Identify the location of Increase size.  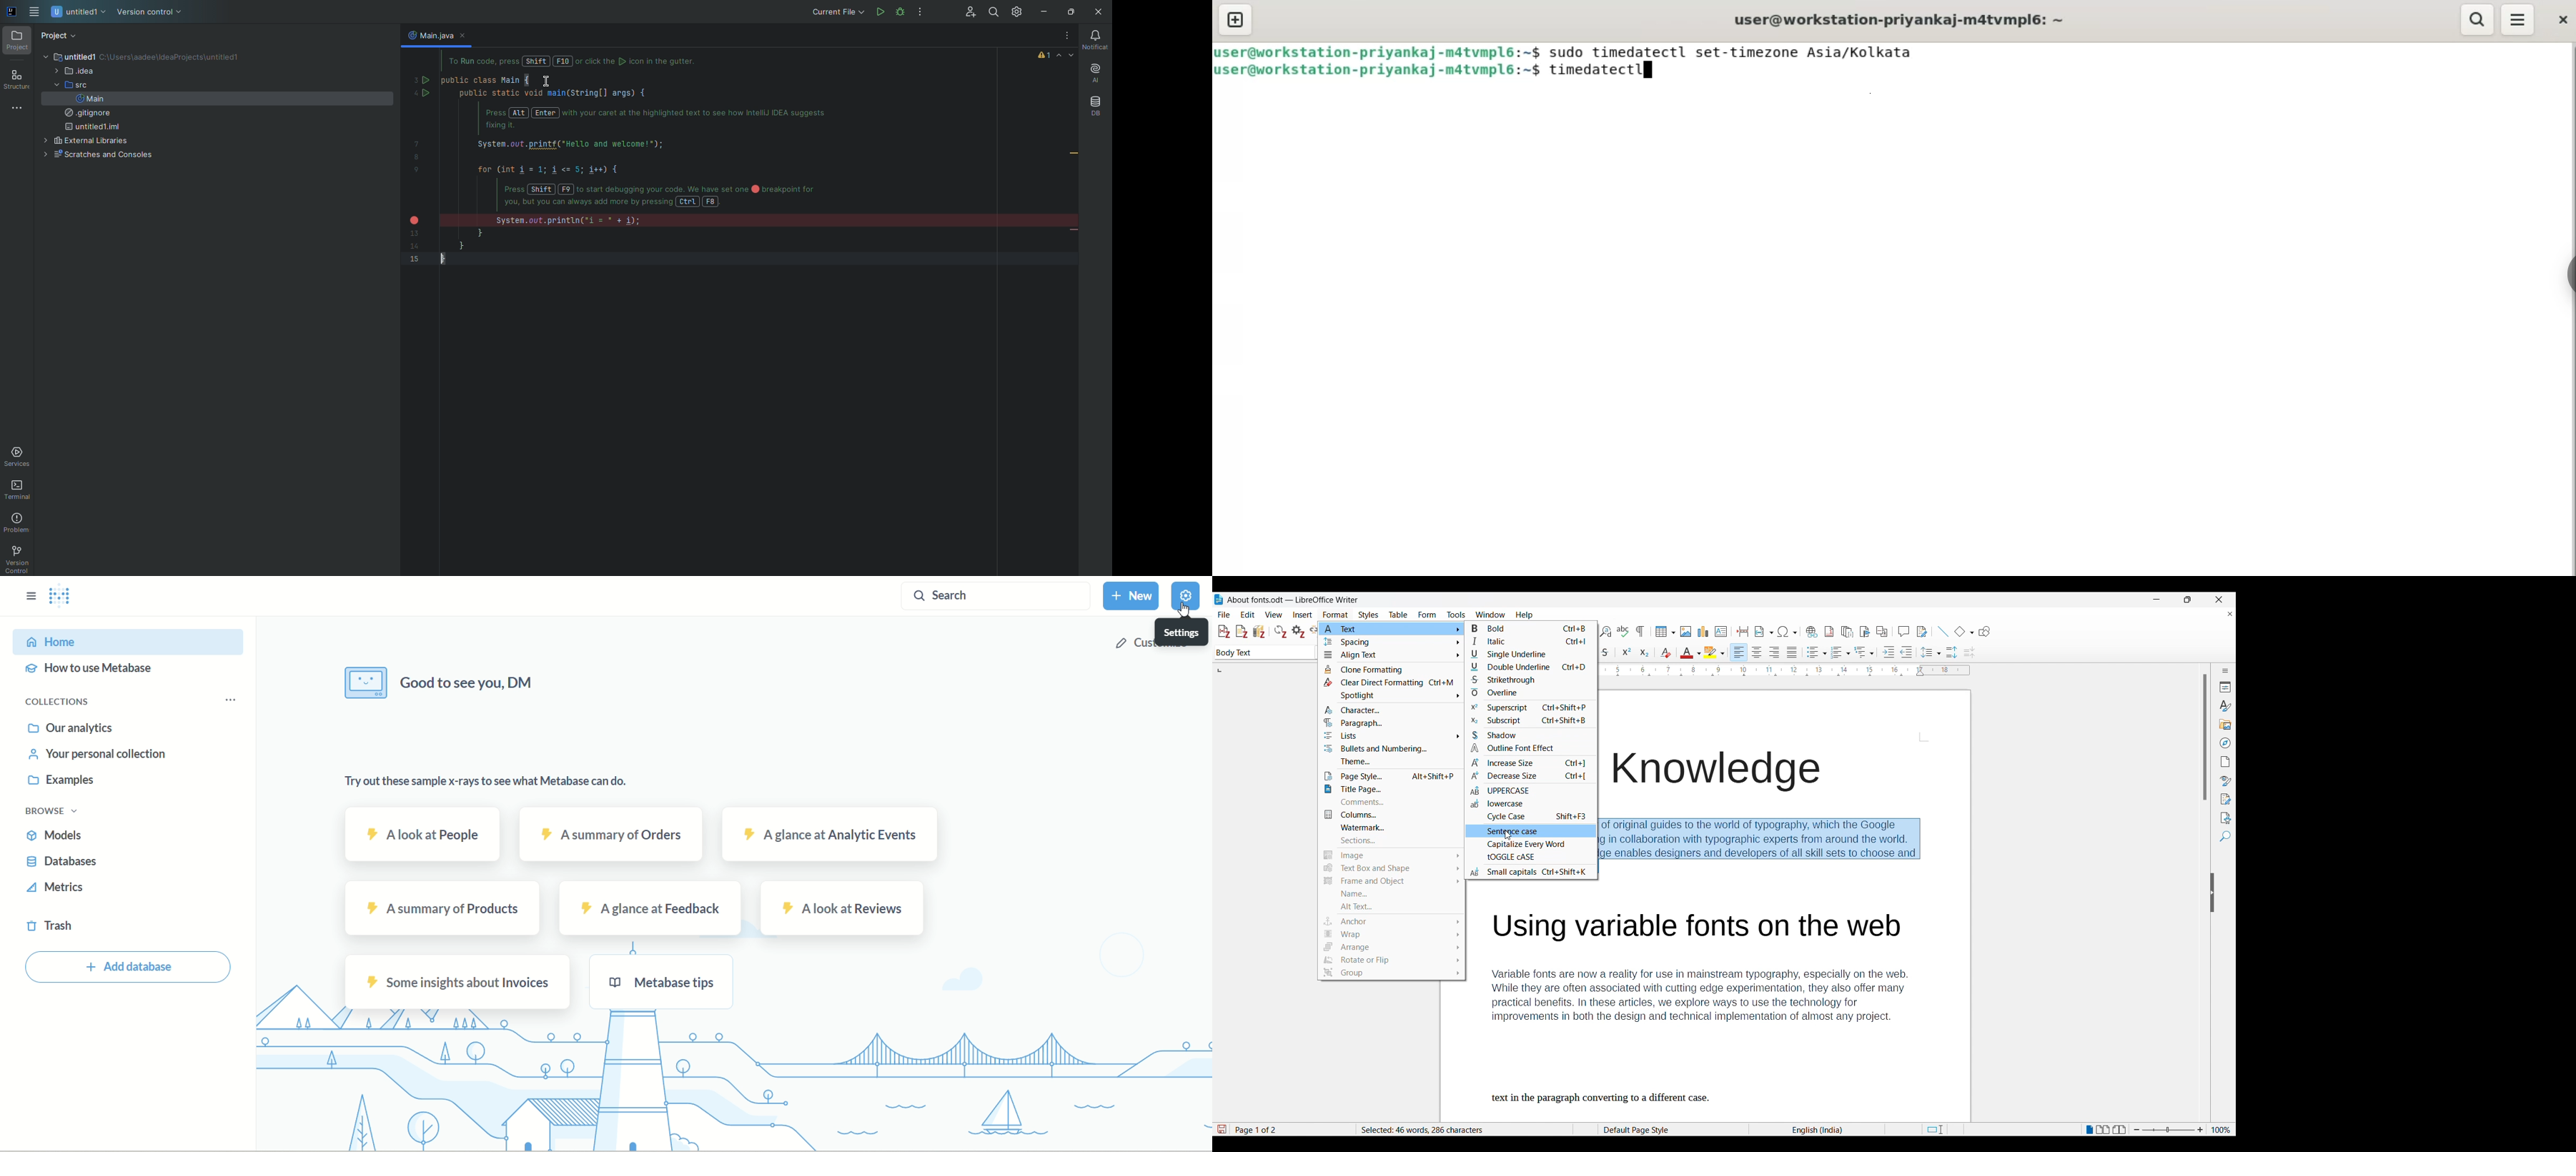
(1531, 762).